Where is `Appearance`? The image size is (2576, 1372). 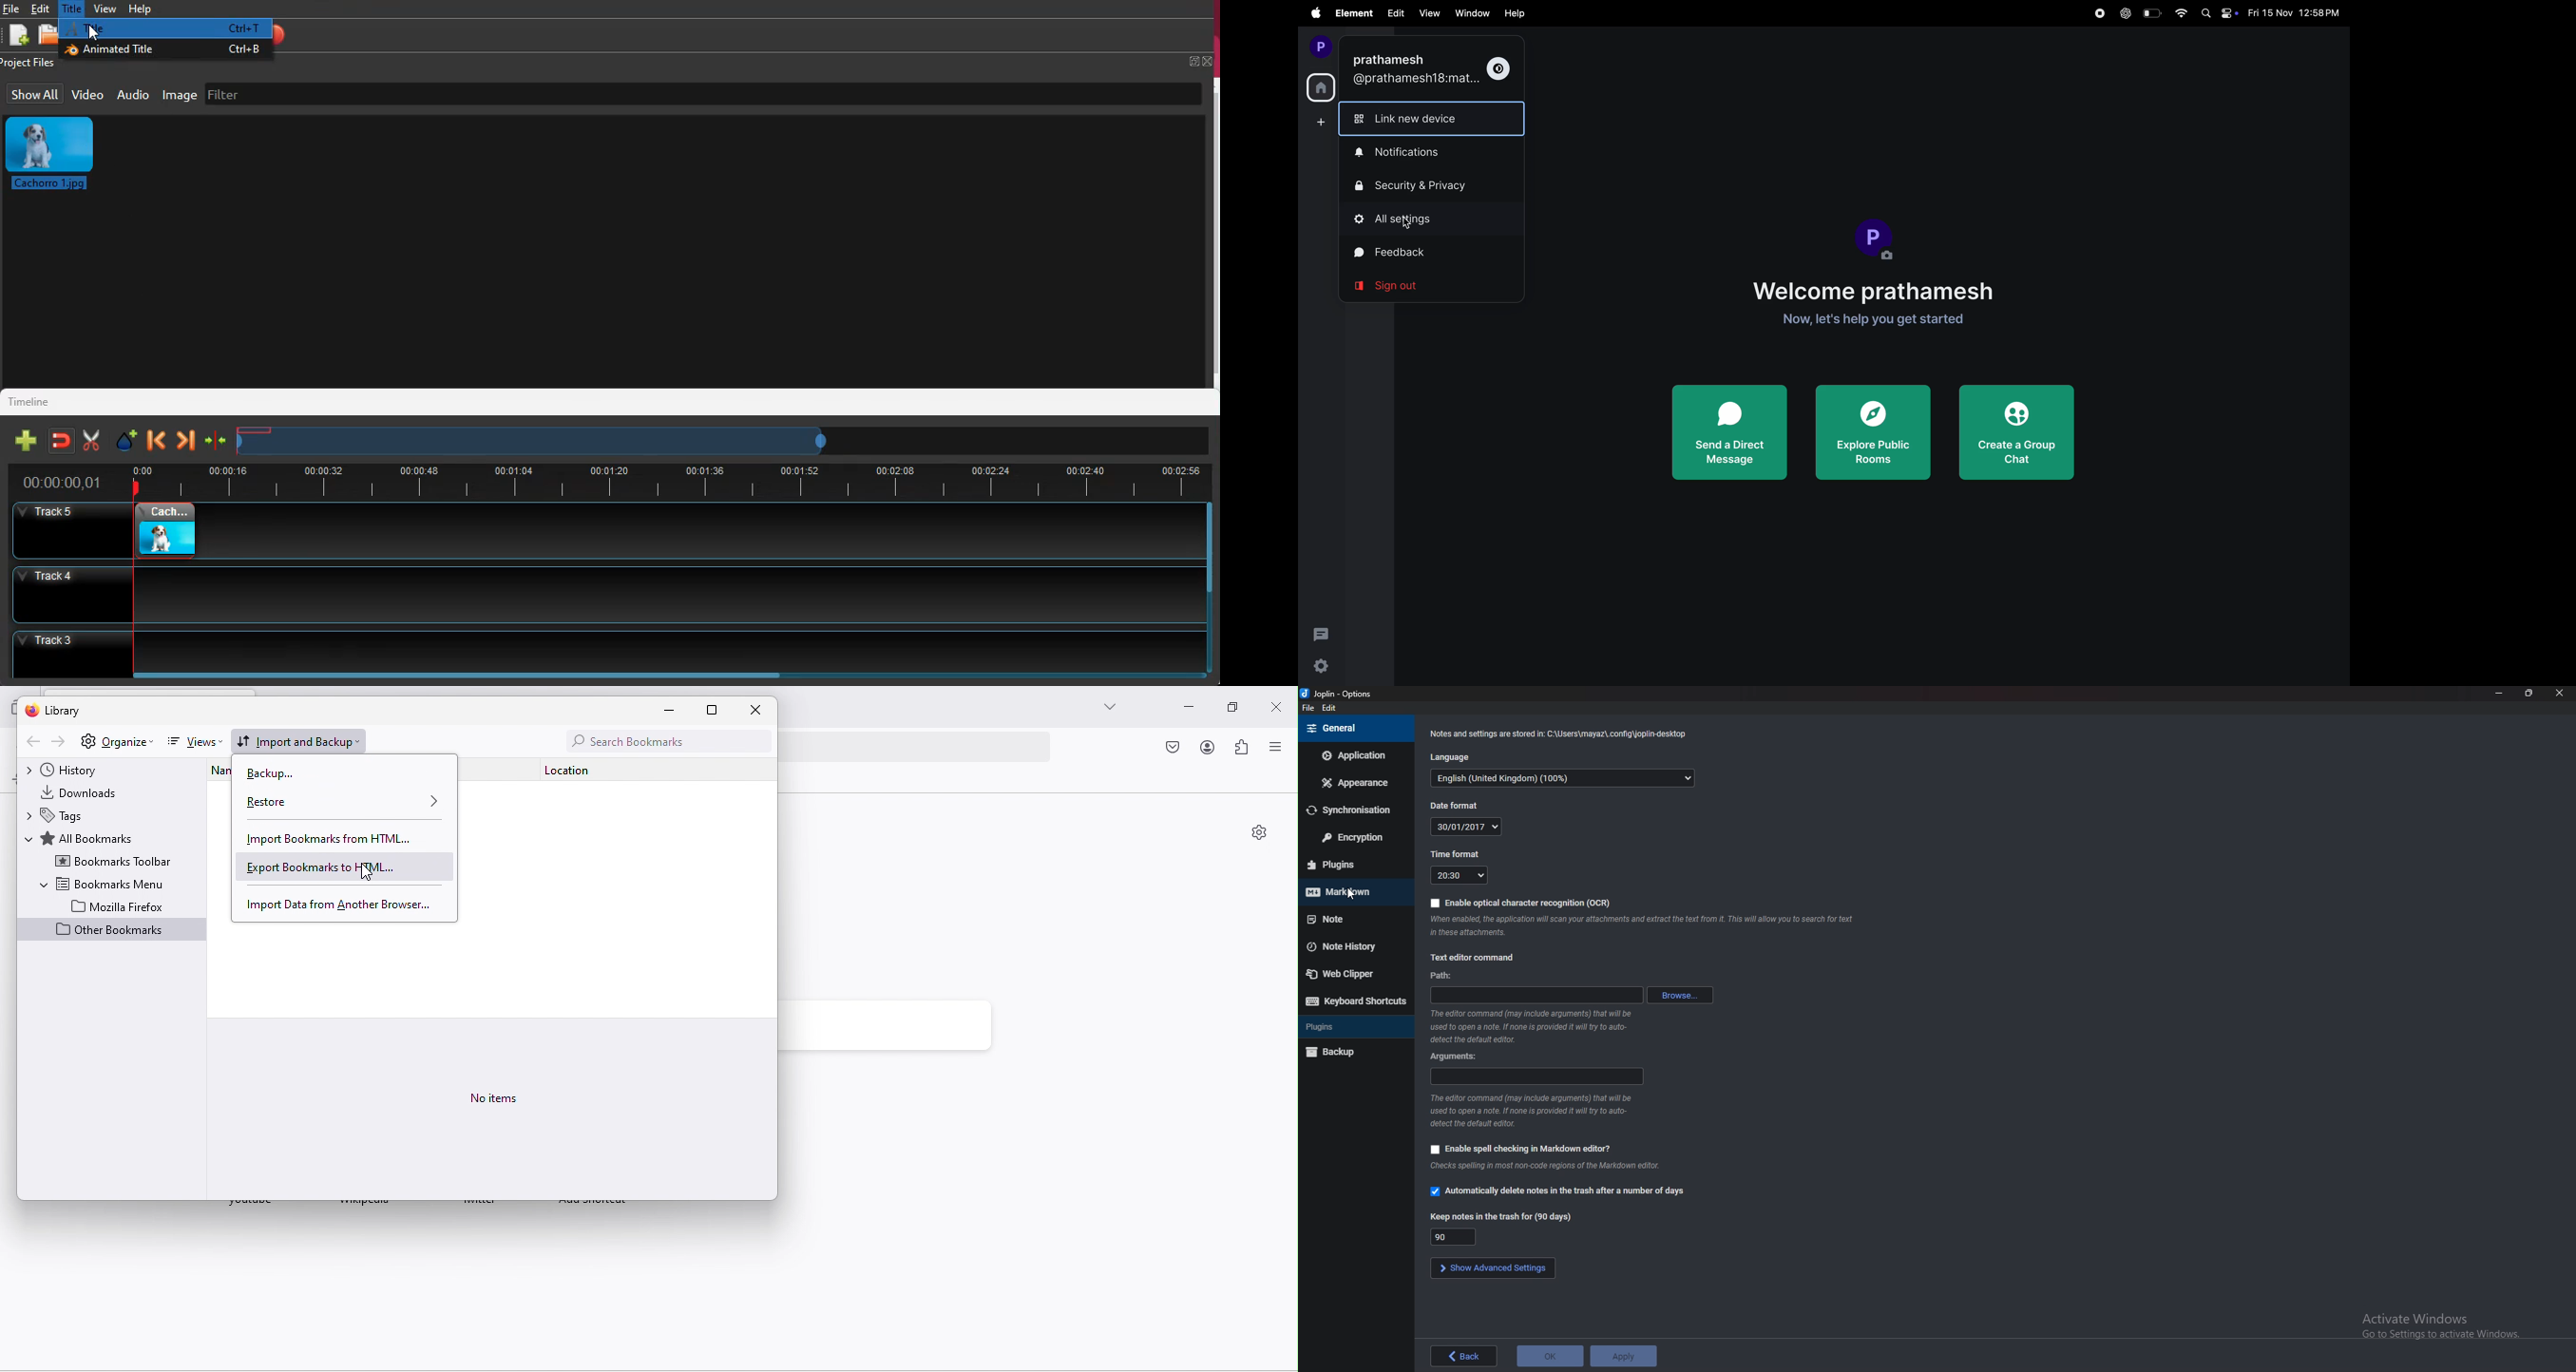
Appearance is located at coordinates (1357, 783).